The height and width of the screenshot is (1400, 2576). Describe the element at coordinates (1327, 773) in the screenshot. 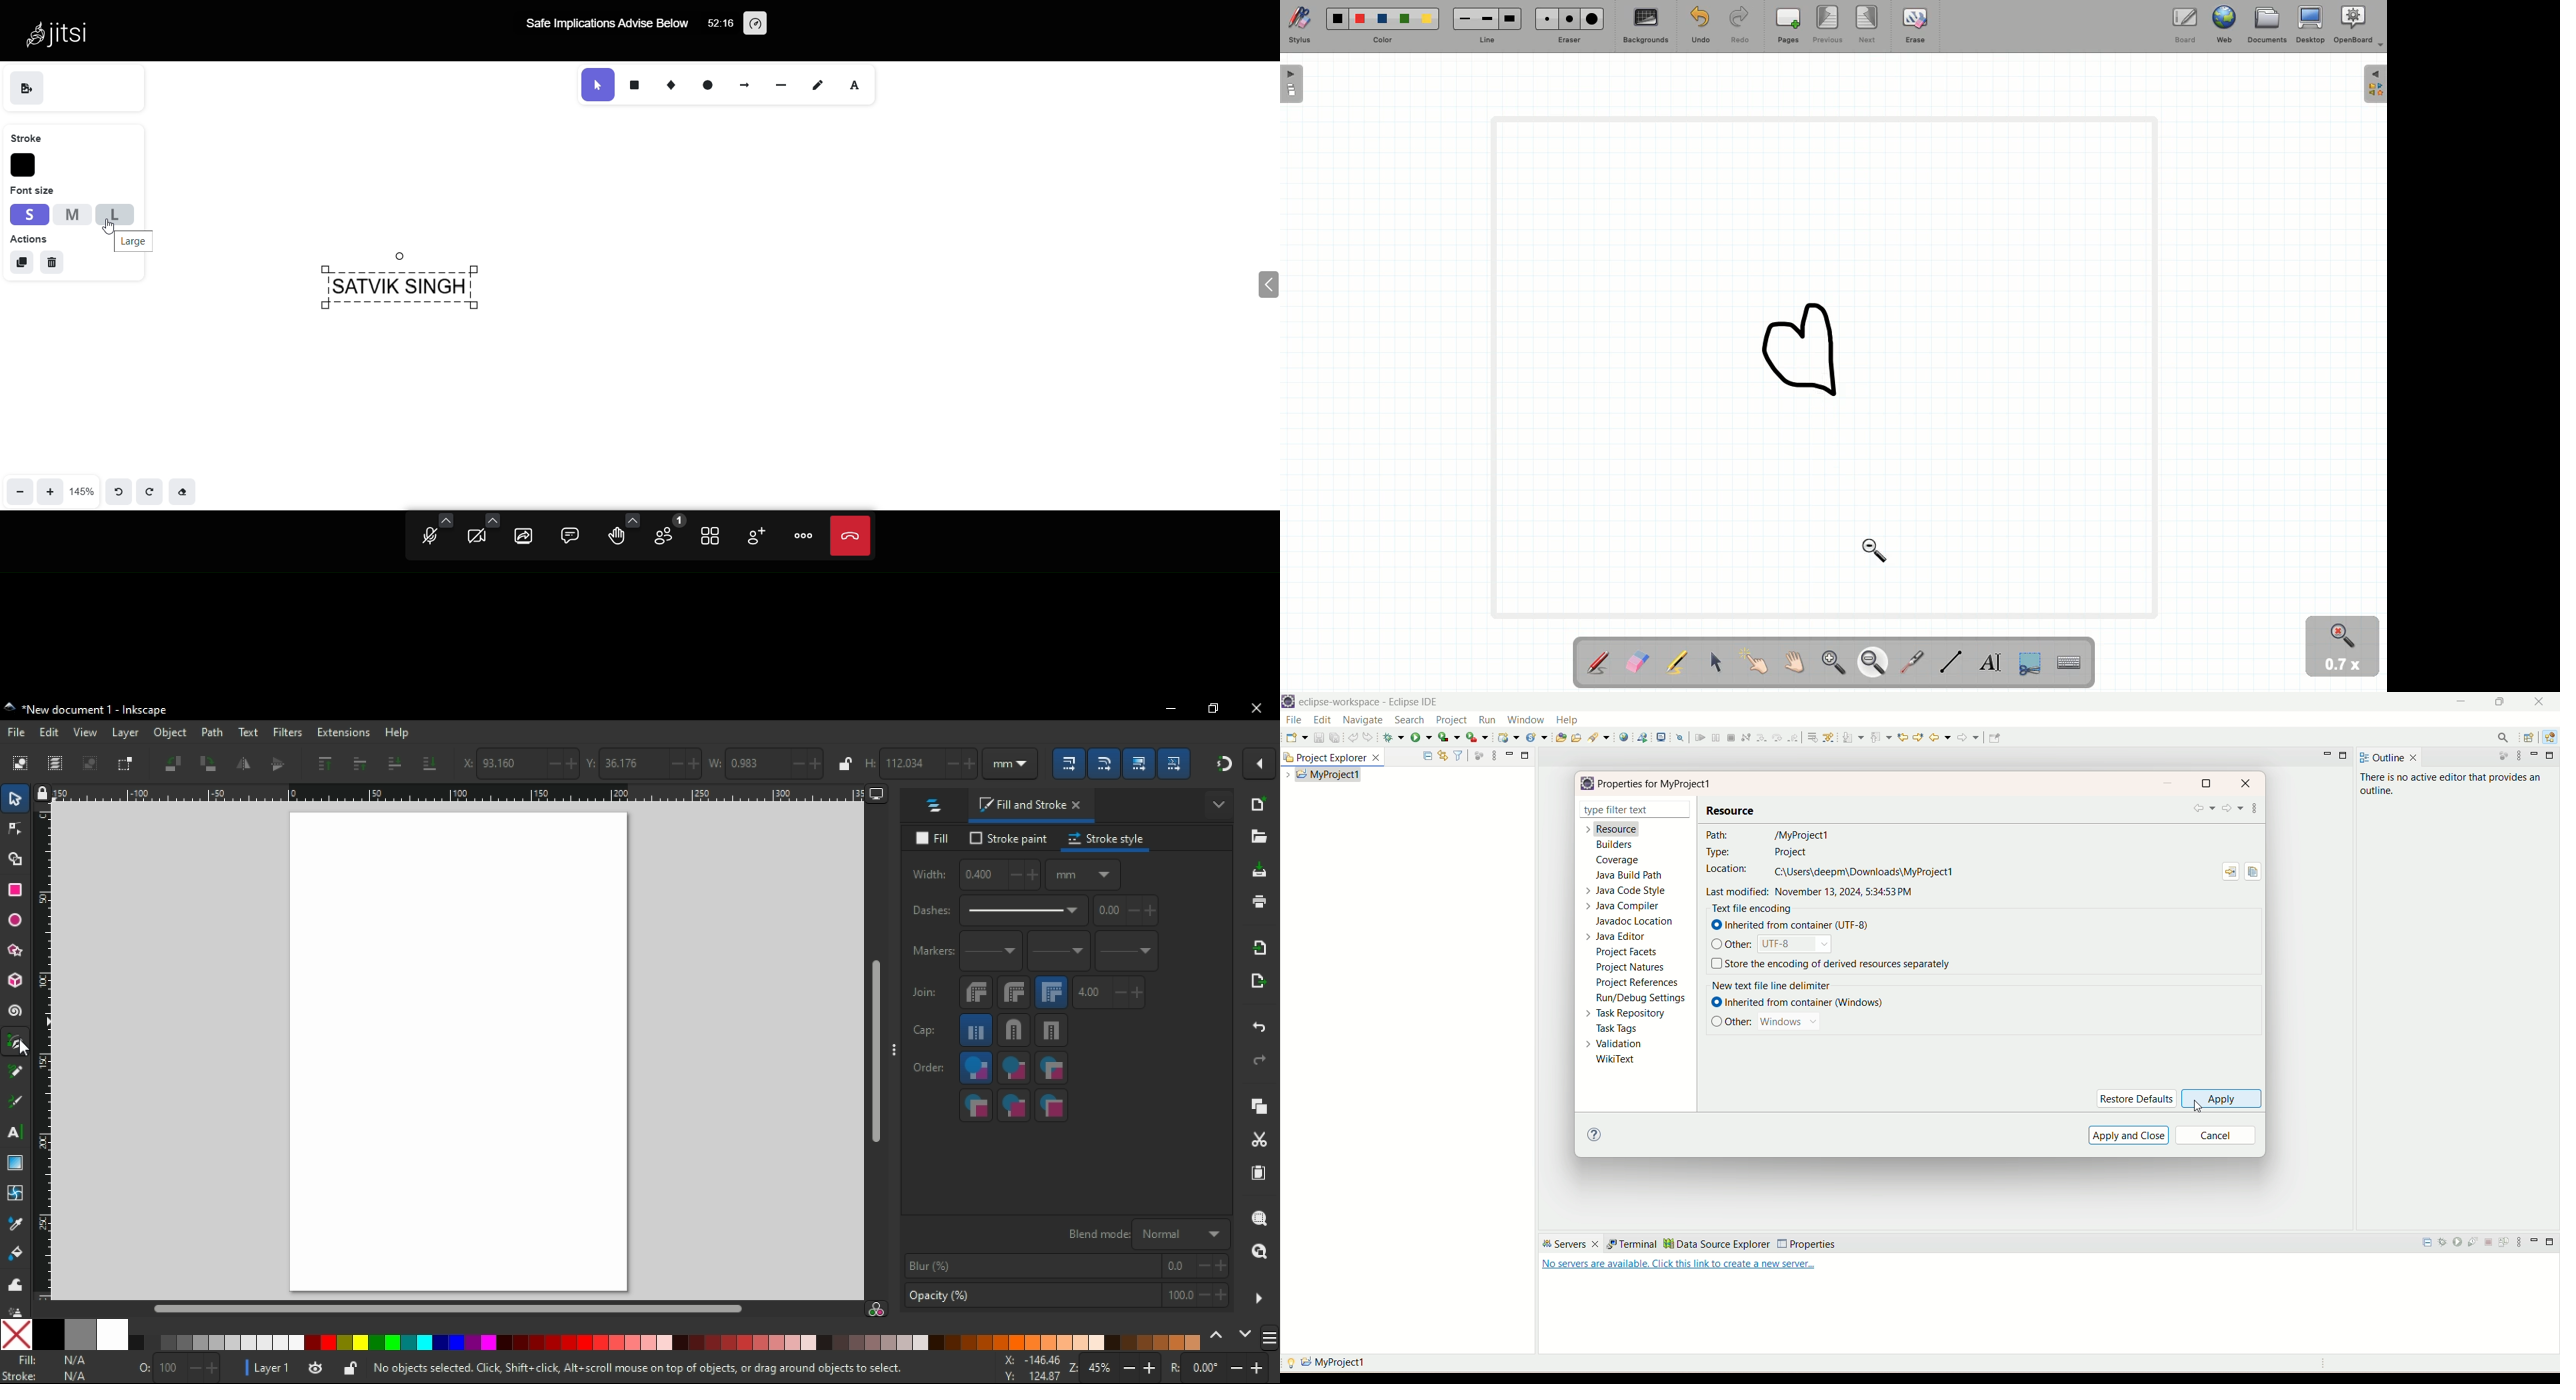

I see `my project` at that location.